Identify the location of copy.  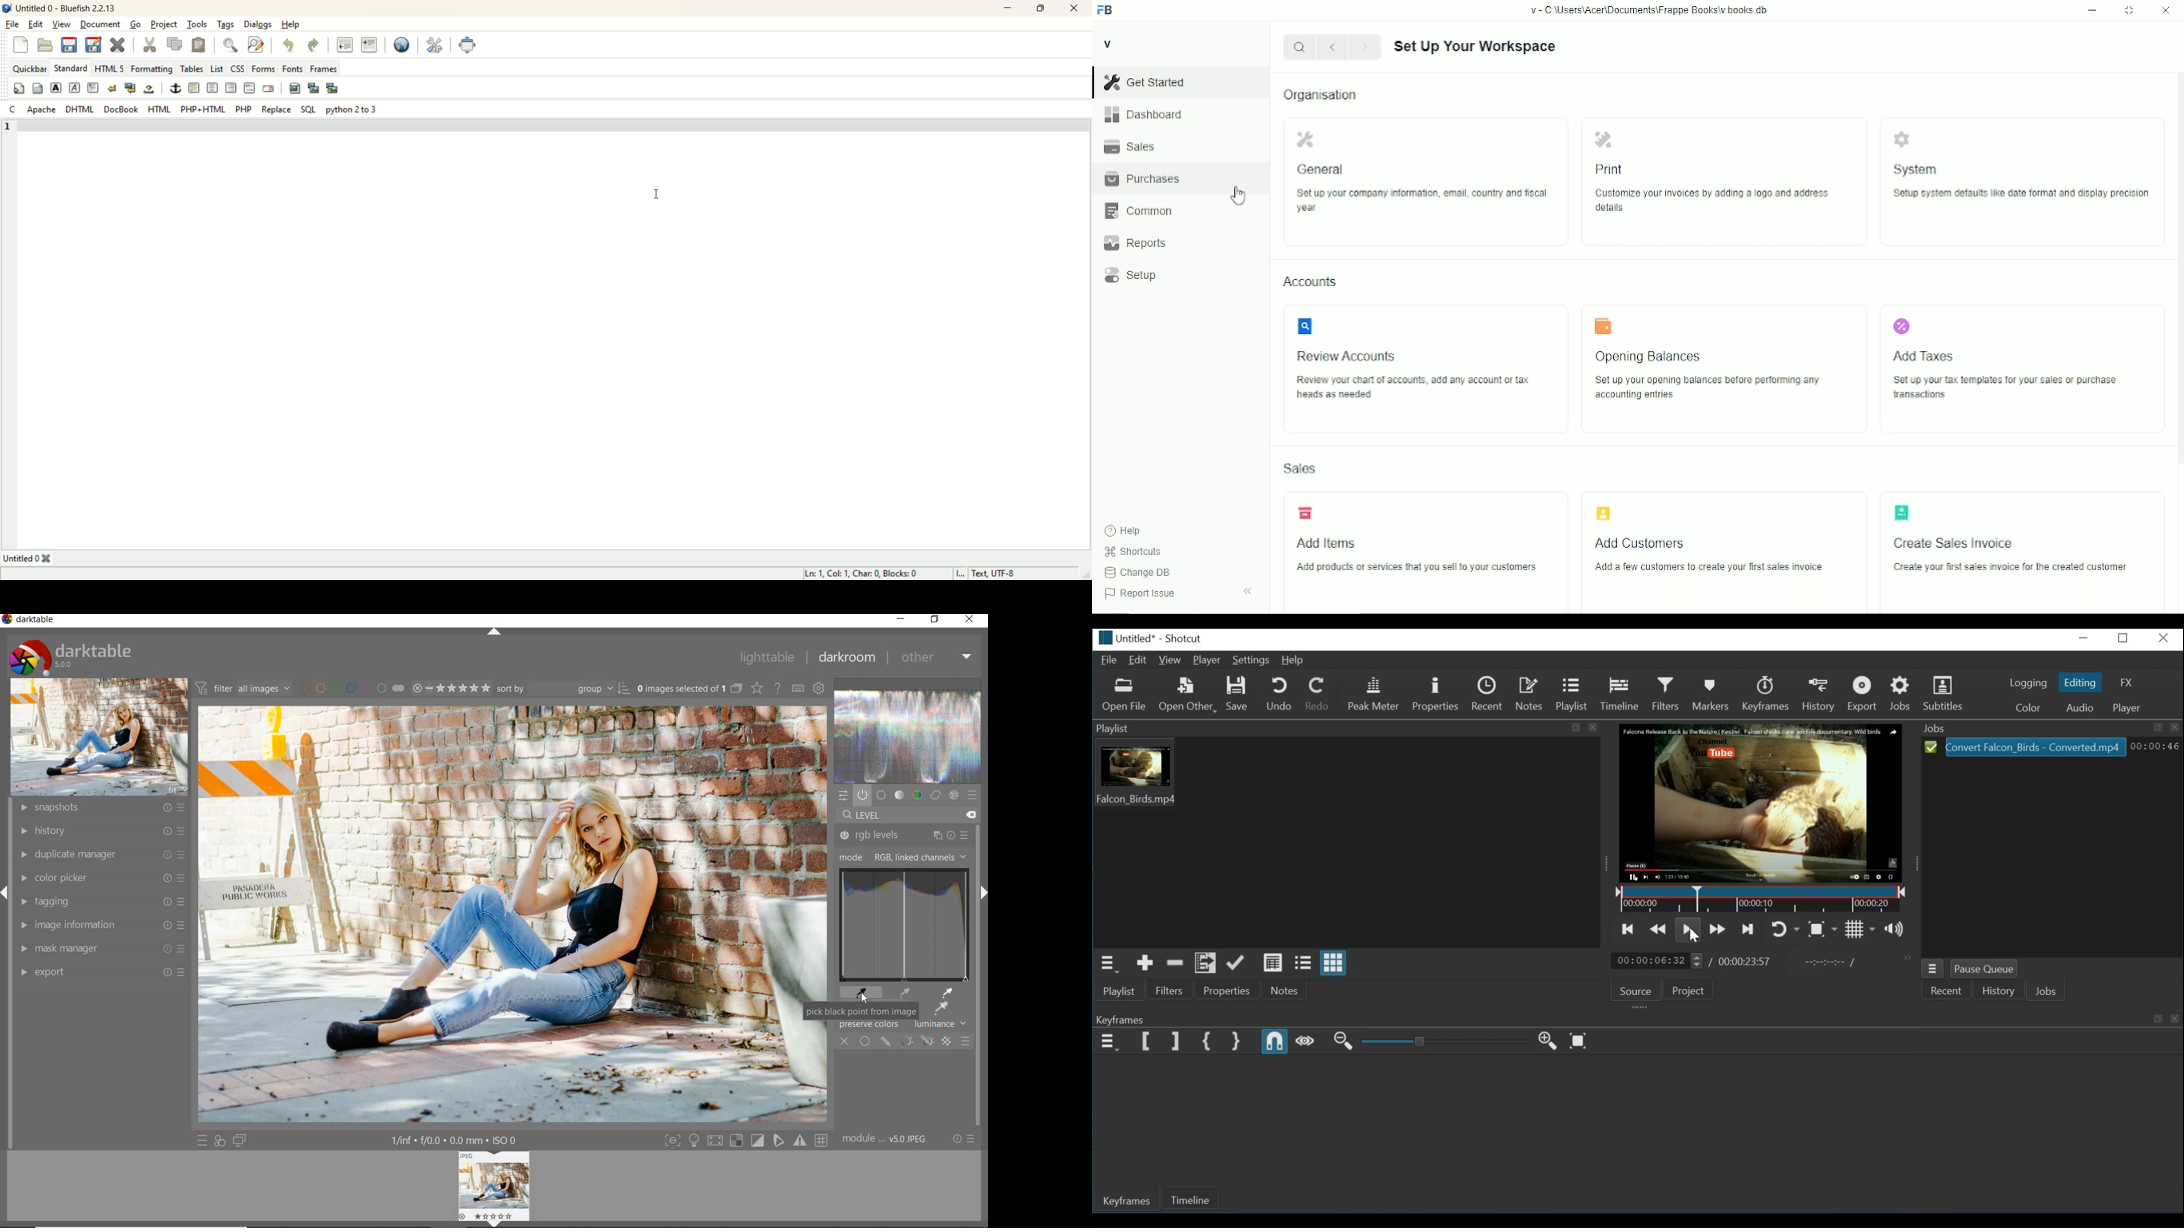
(175, 44).